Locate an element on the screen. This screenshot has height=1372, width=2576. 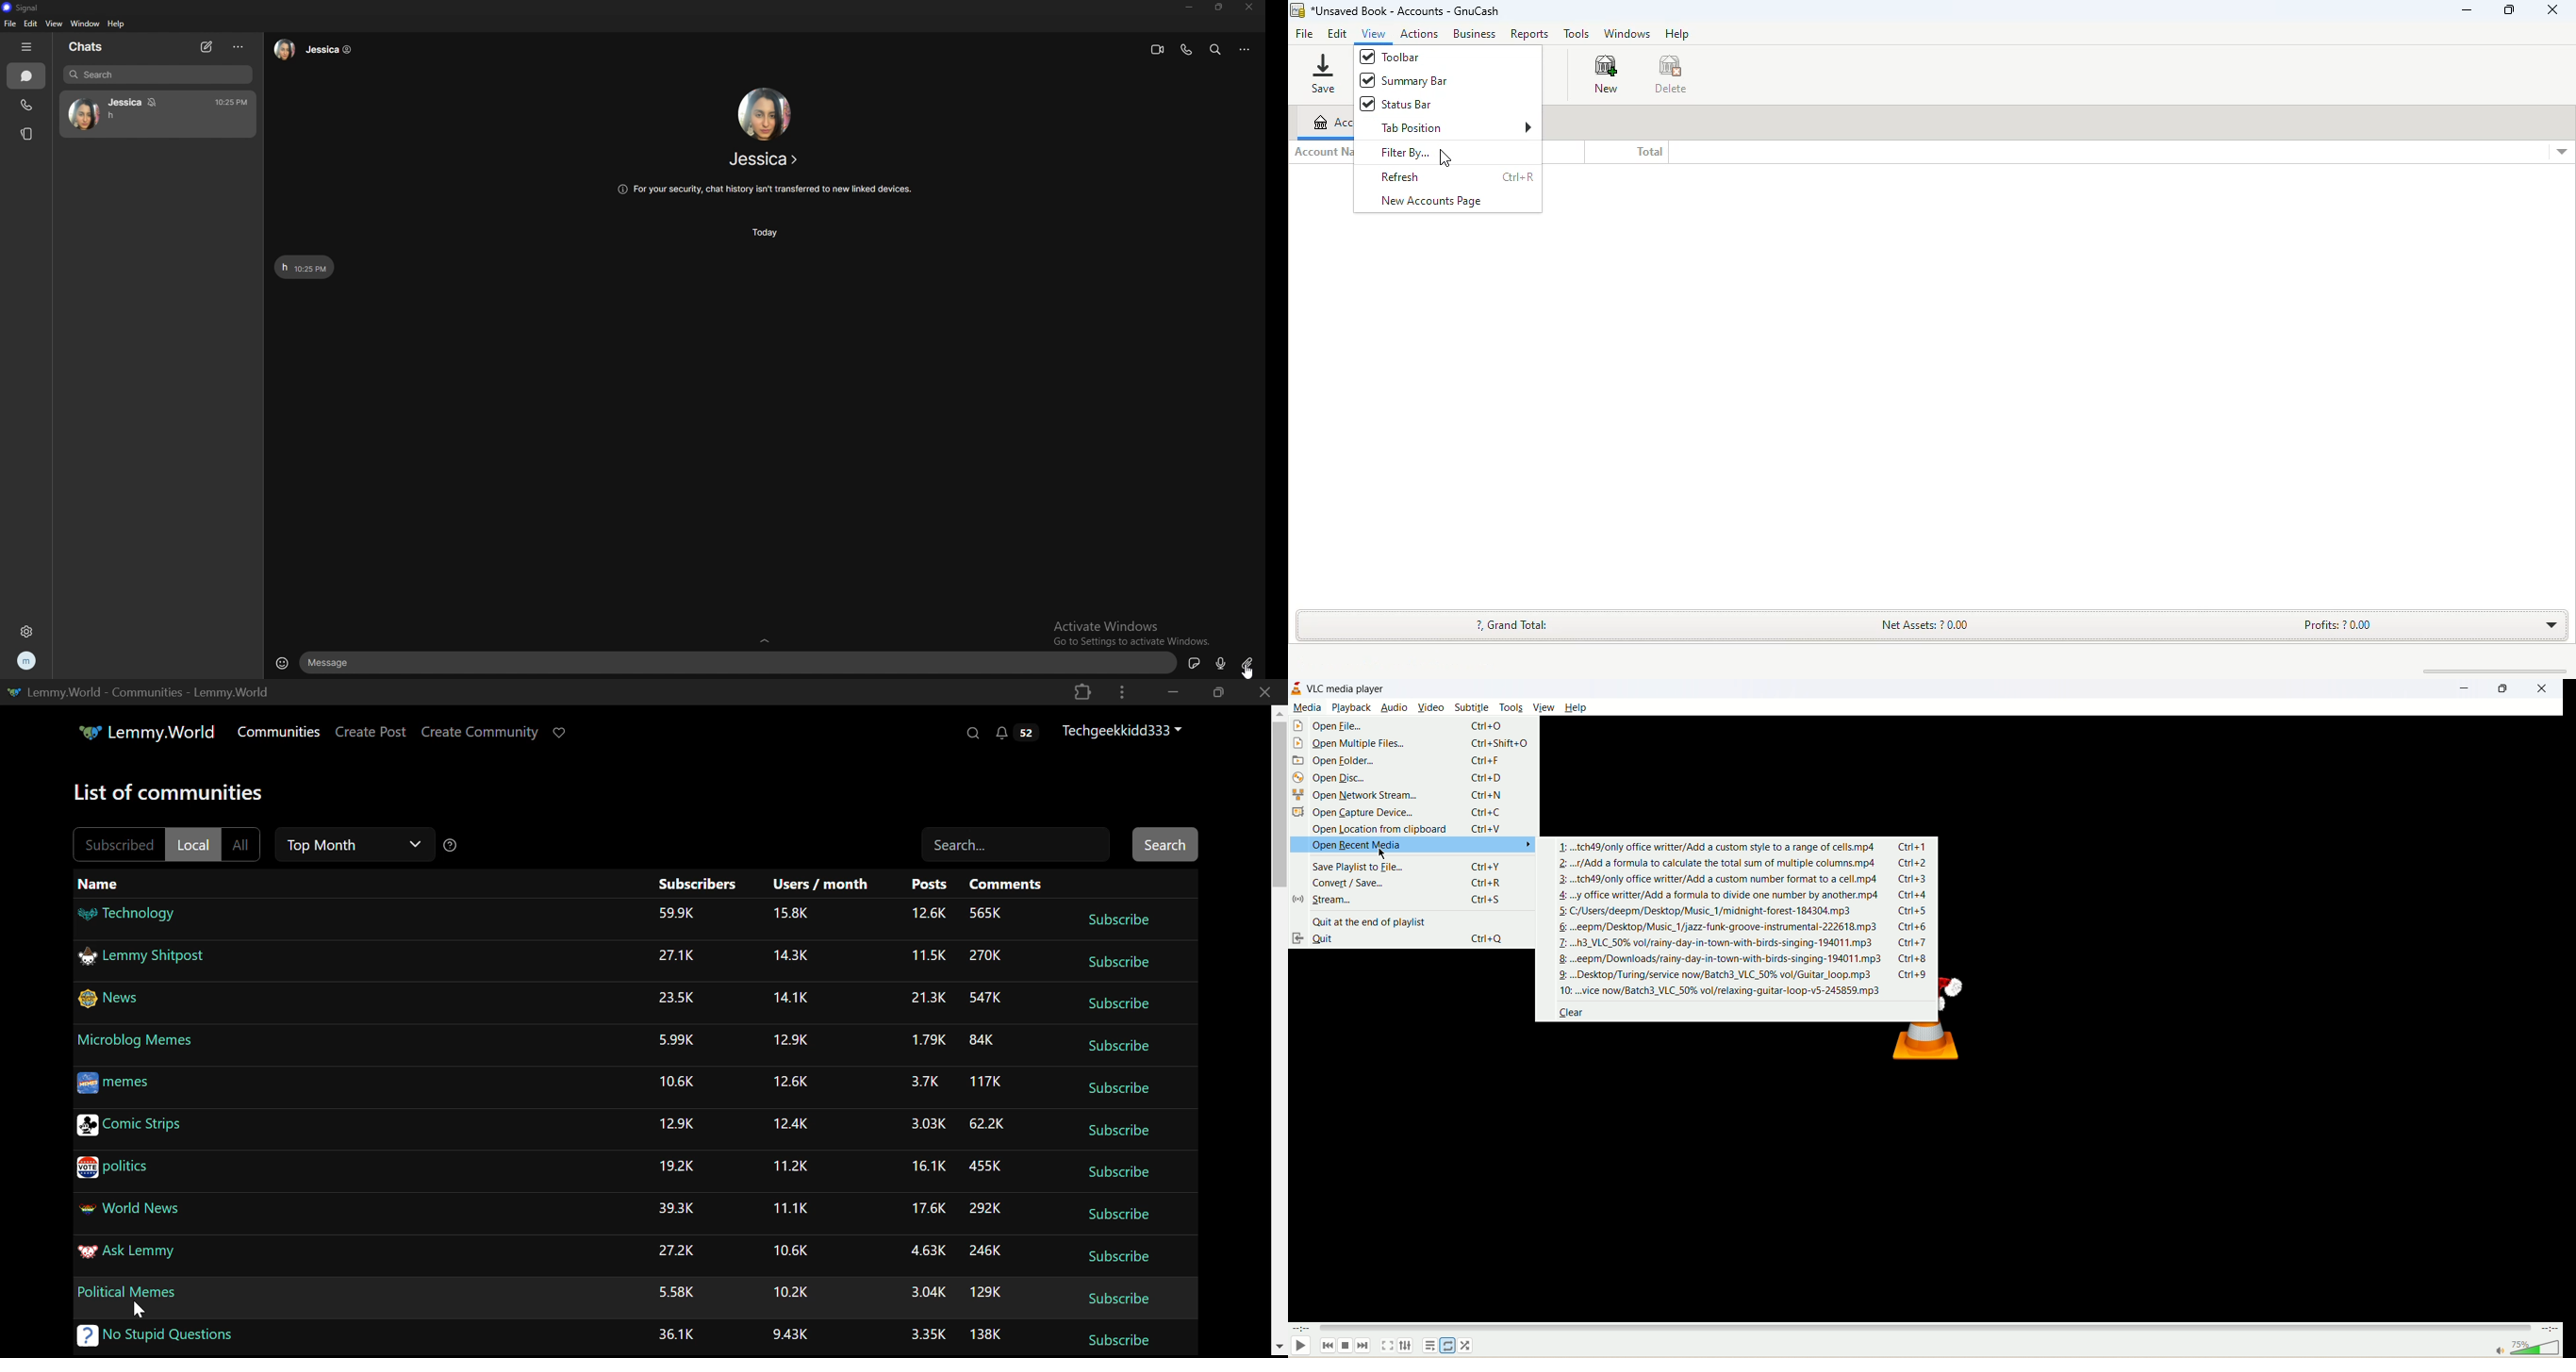
contact photo is located at coordinates (763, 113).